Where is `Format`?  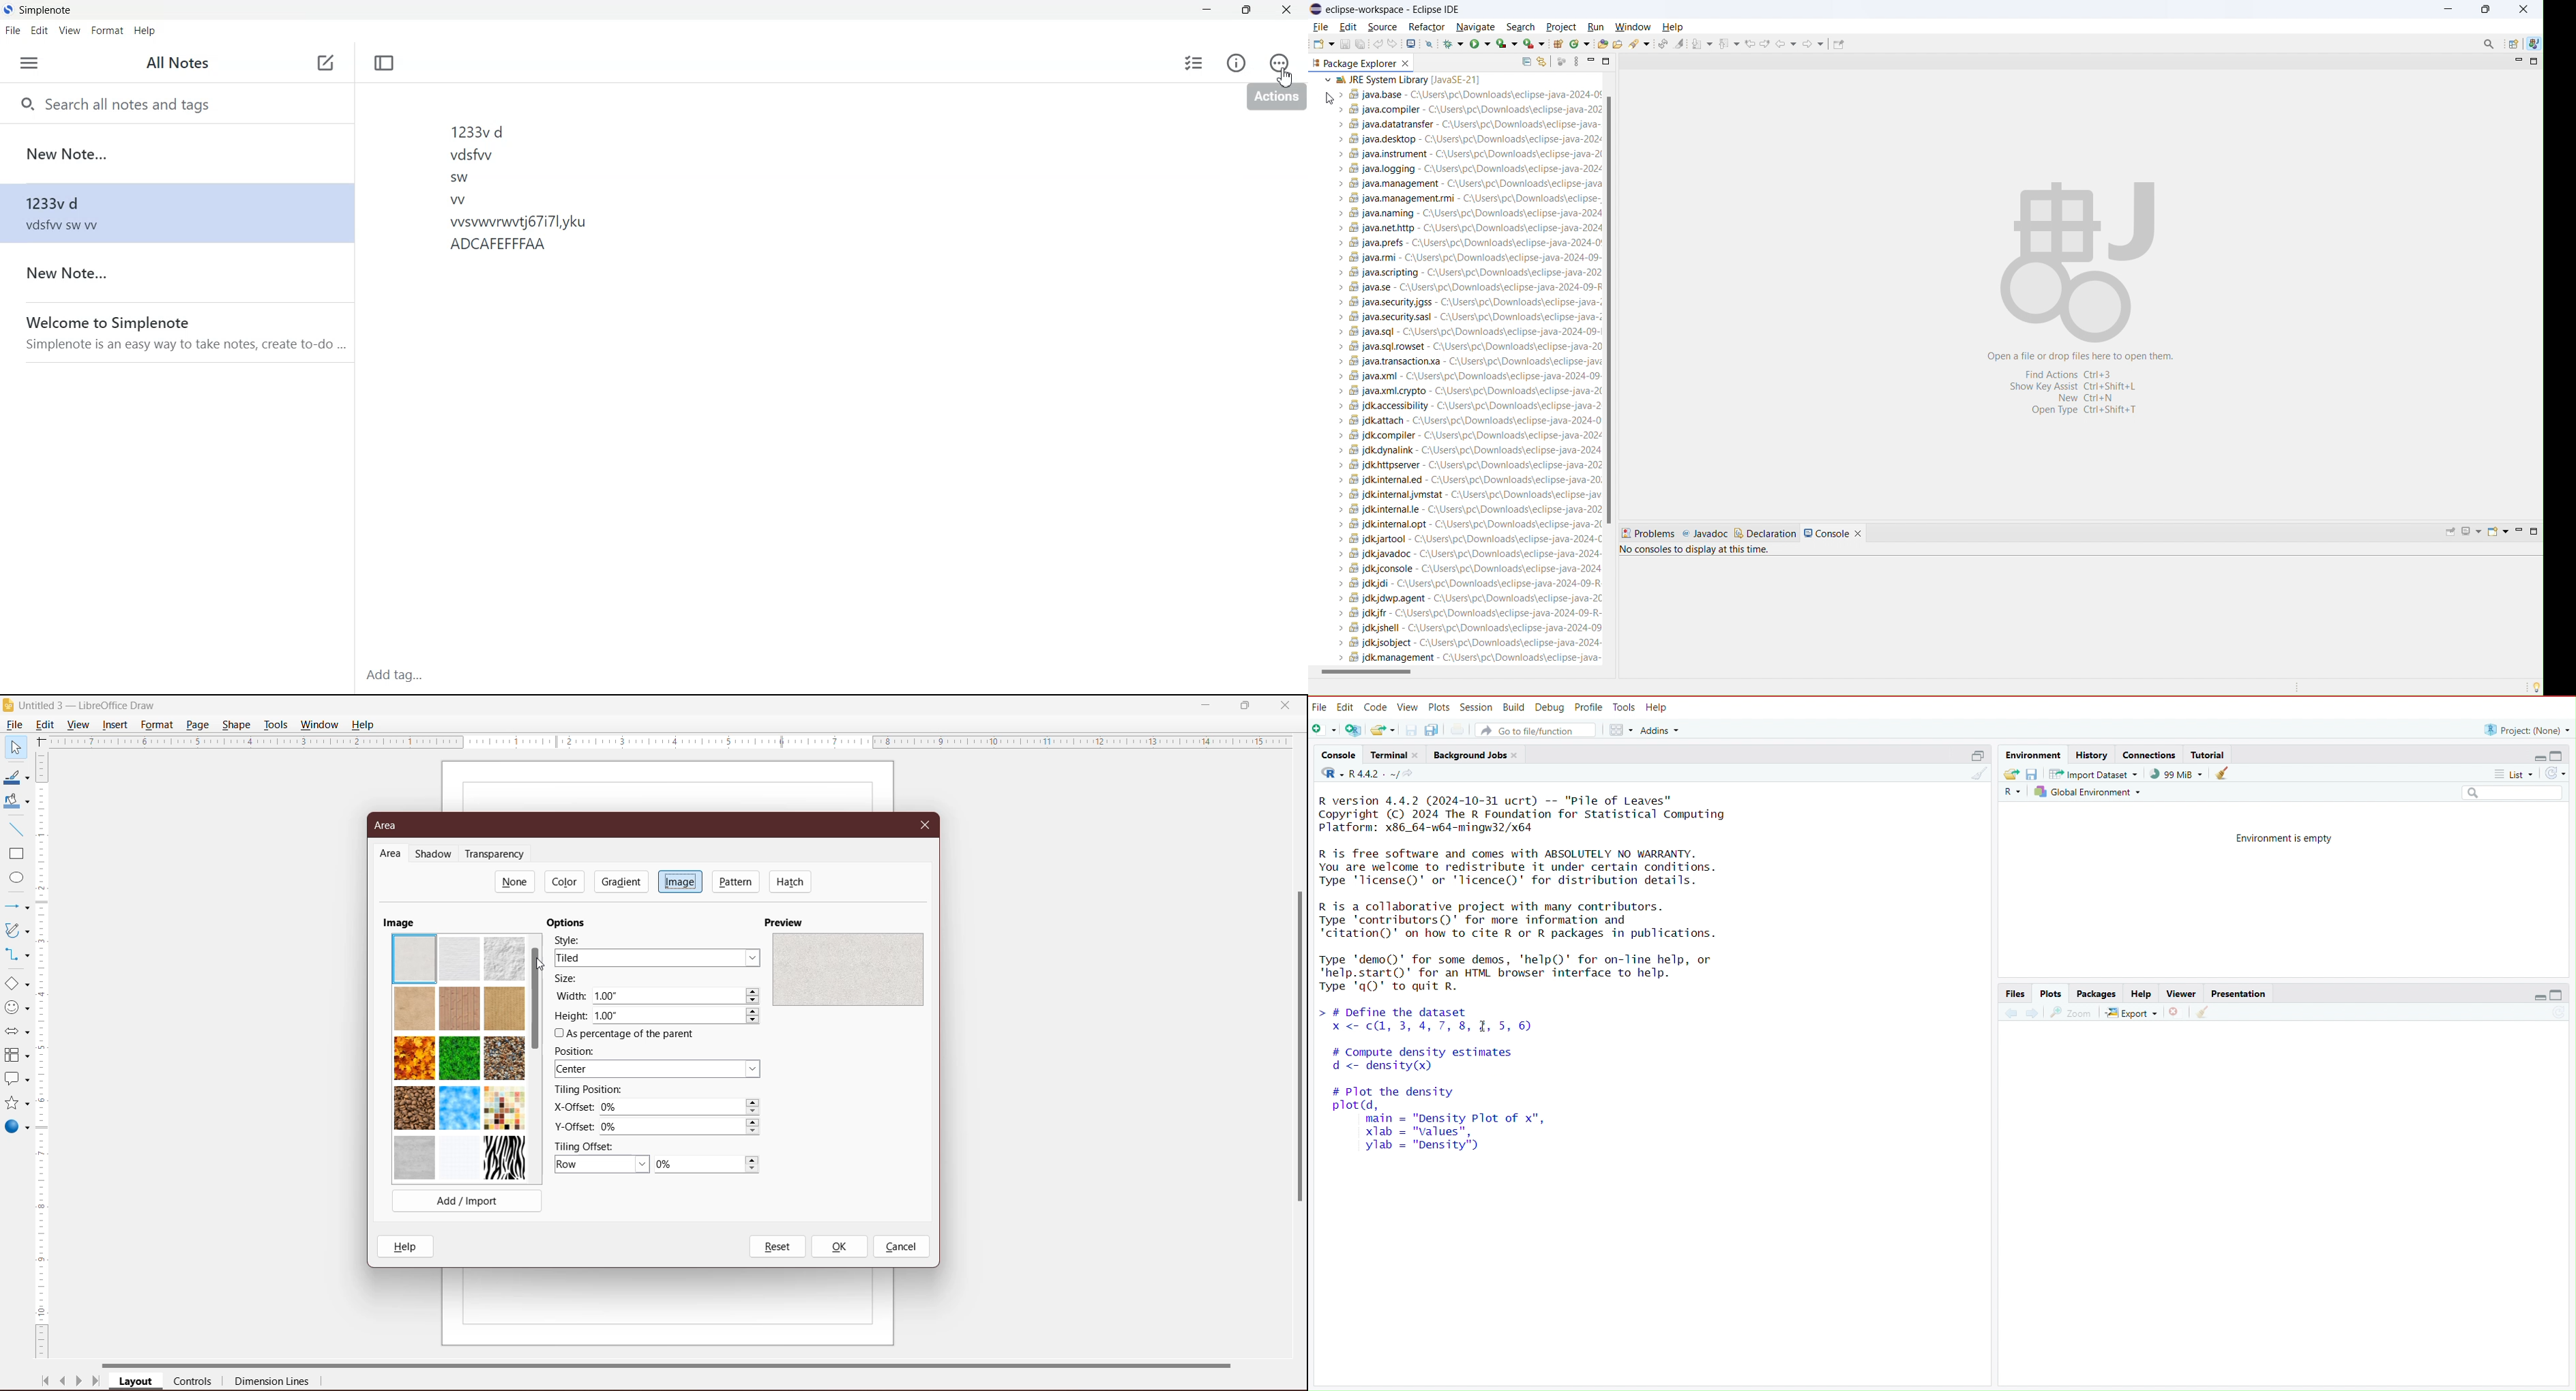
Format is located at coordinates (106, 31).